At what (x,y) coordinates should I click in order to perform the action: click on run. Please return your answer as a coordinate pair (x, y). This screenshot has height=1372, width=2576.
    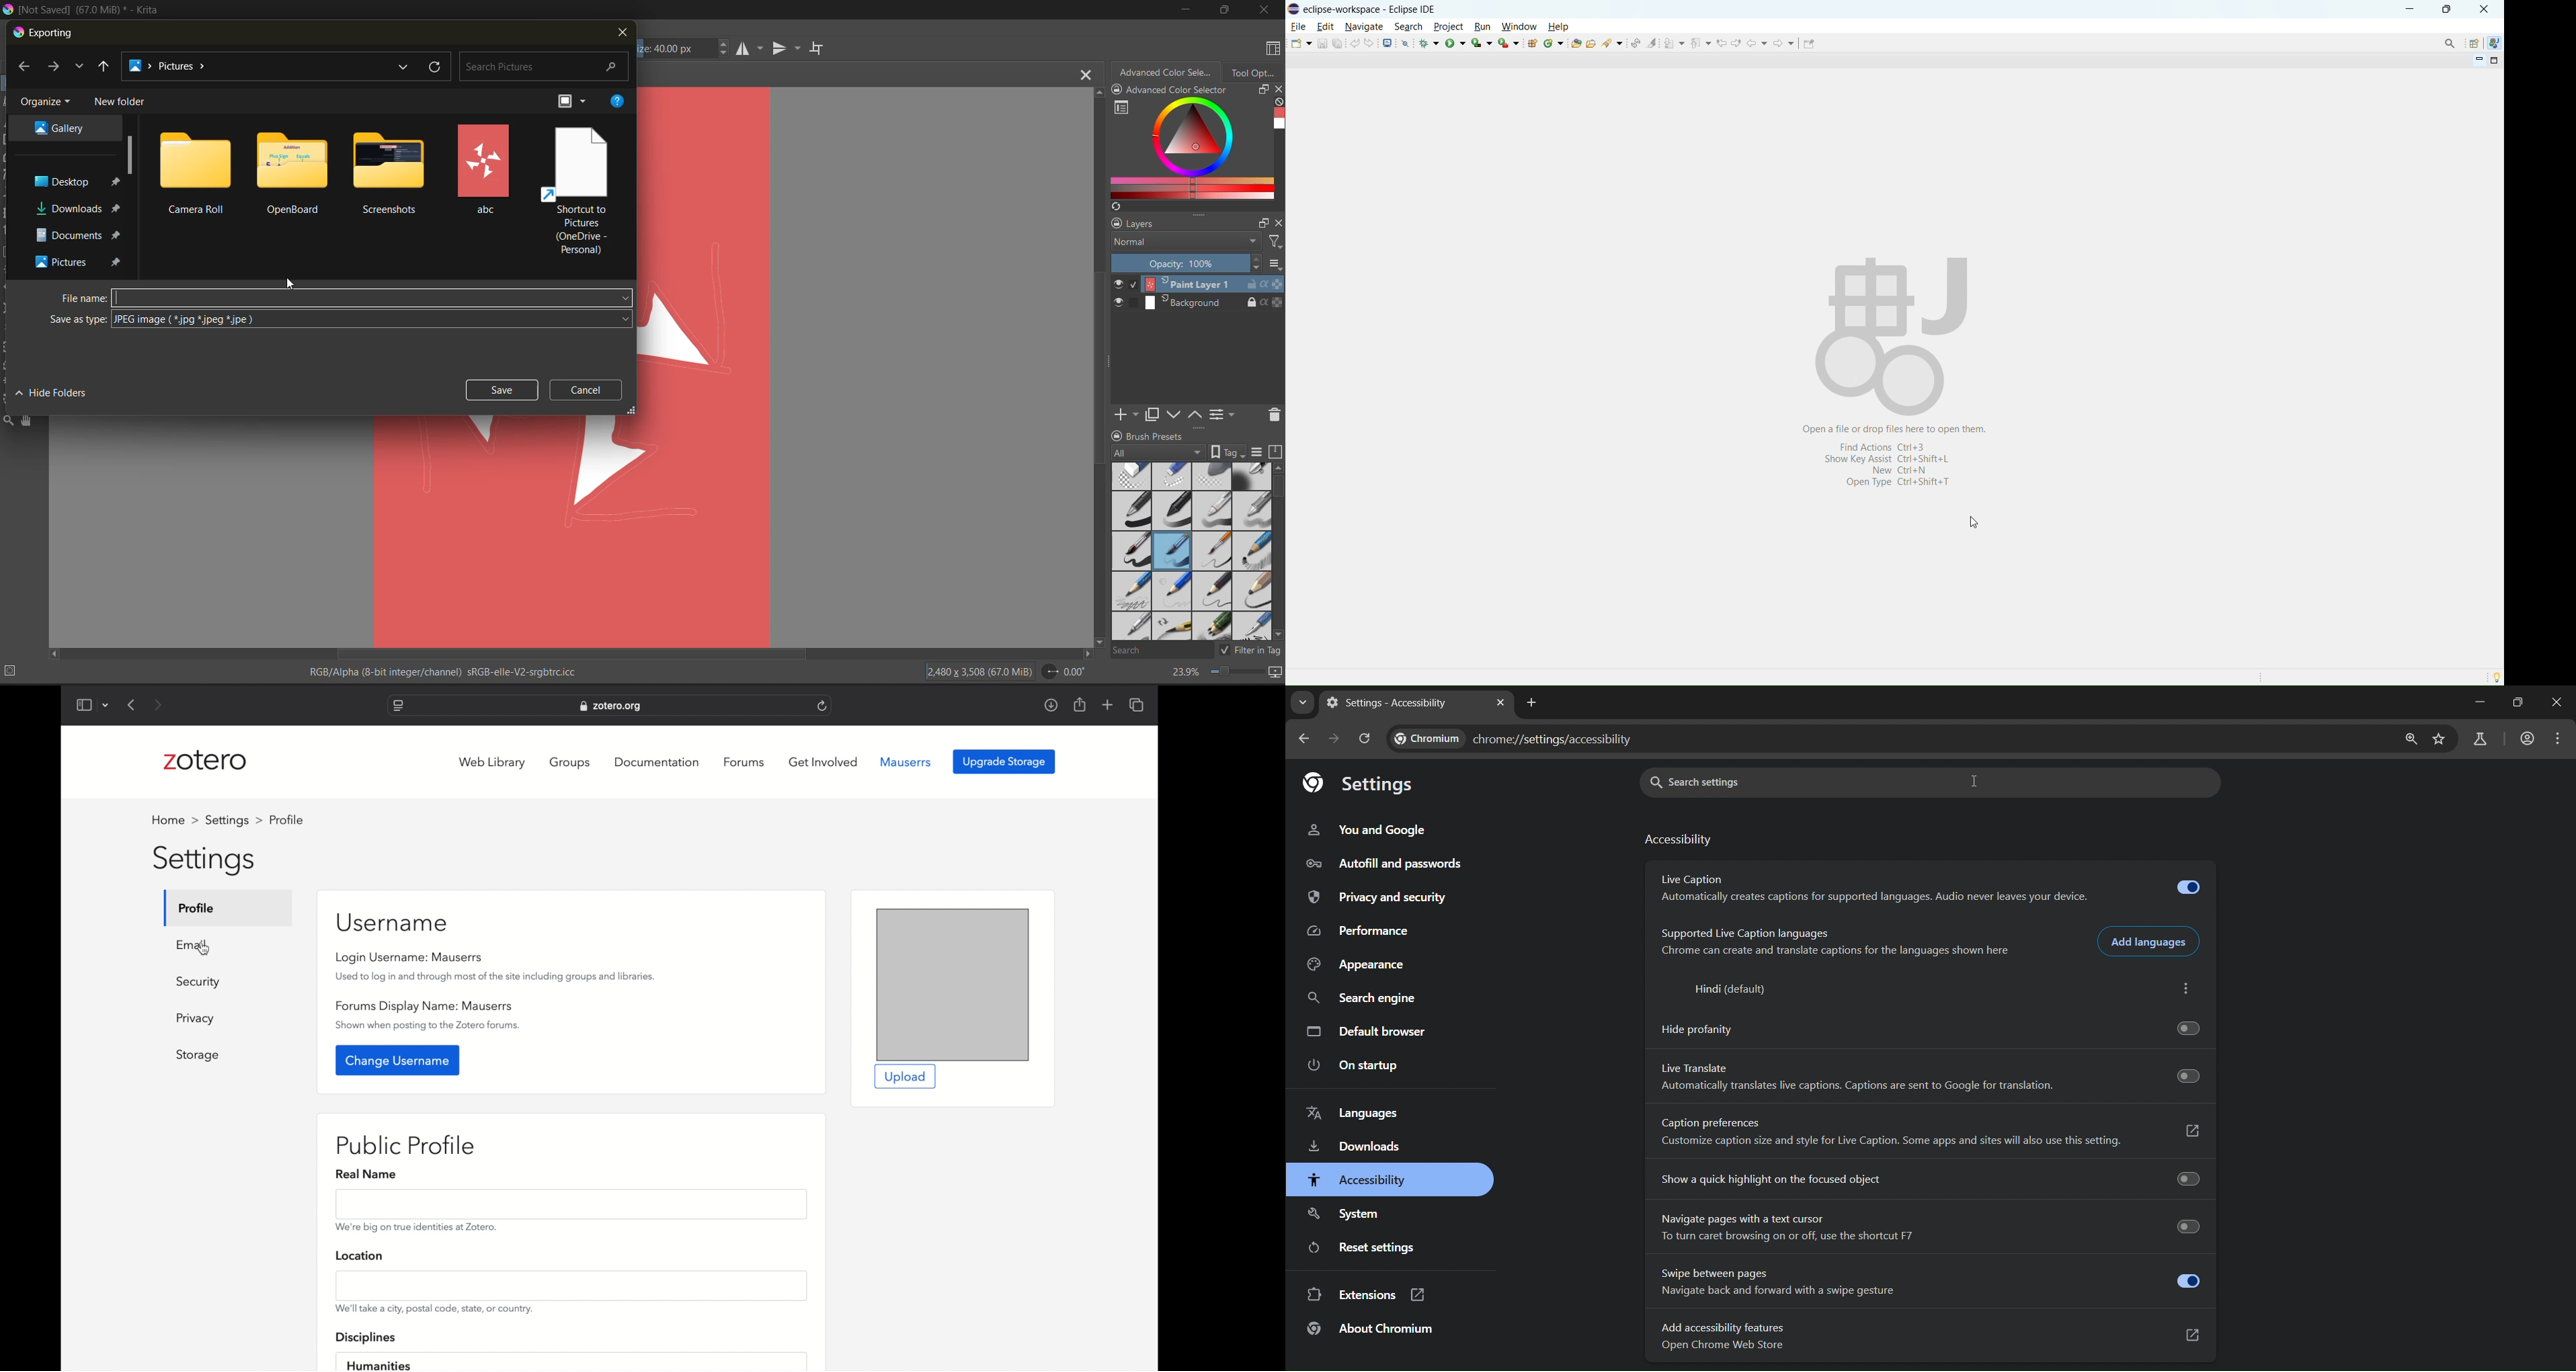
    Looking at the image, I should click on (1455, 44).